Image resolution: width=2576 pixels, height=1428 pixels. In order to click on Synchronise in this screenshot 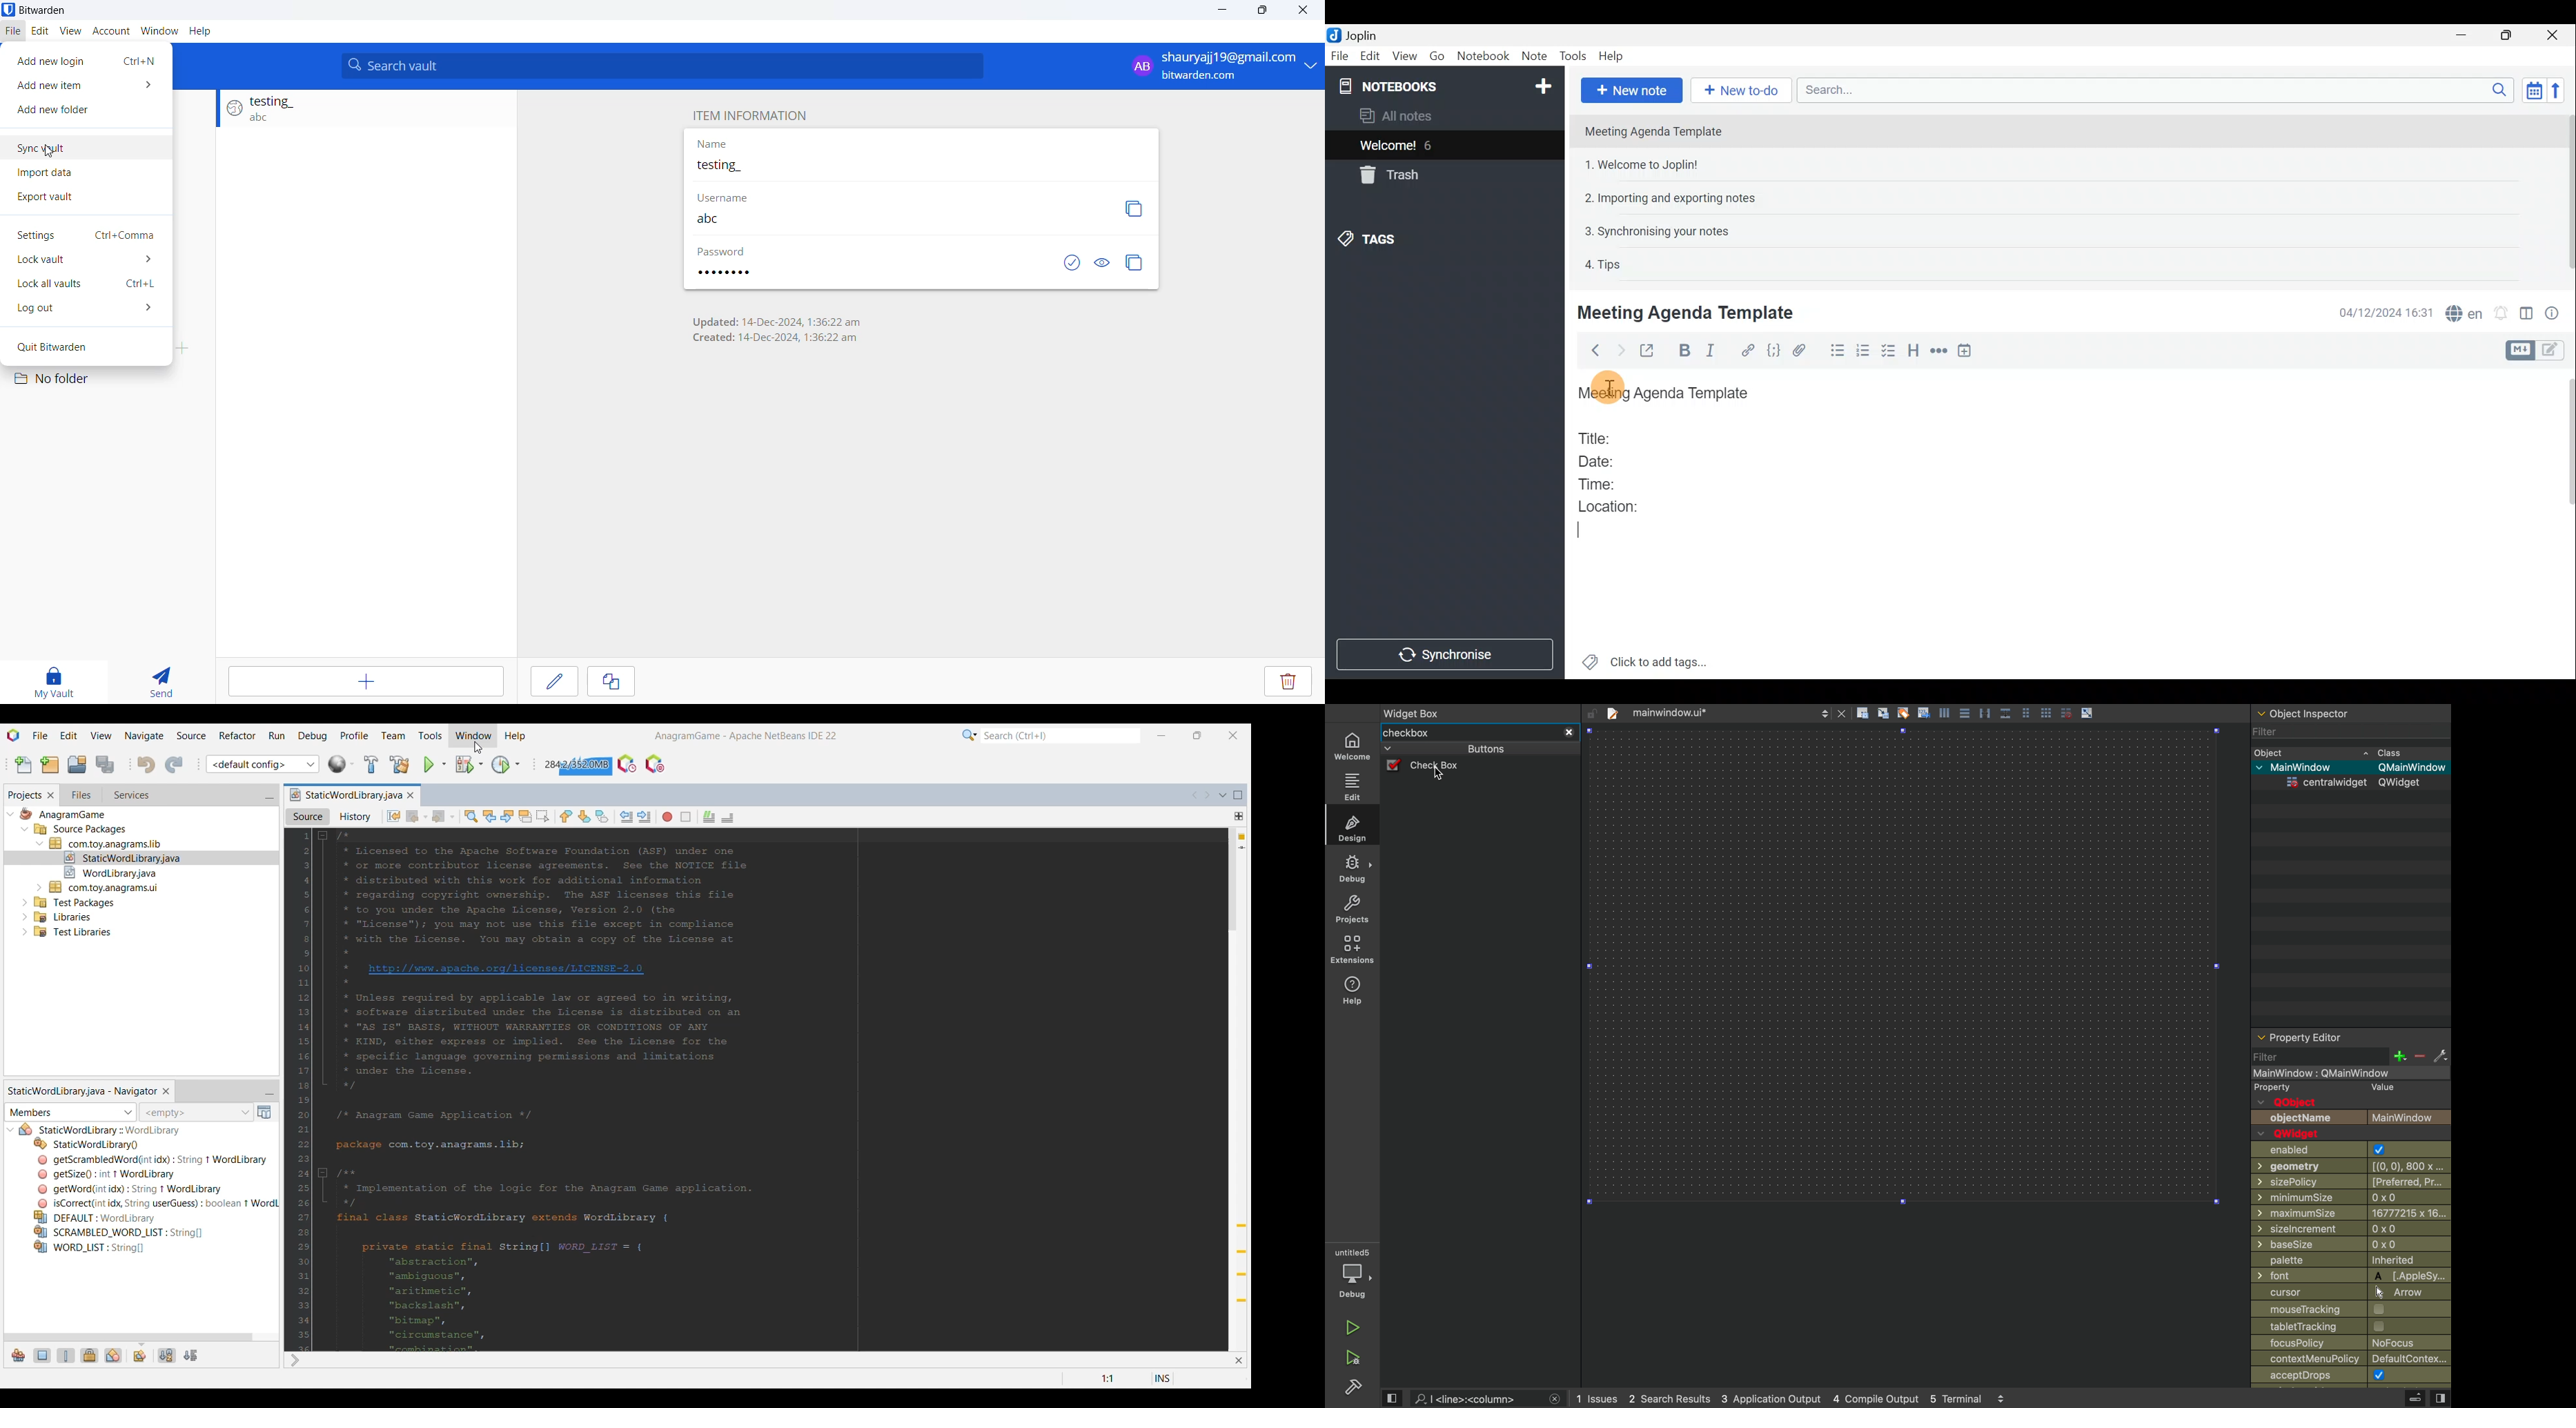, I will do `click(1445, 654)`.